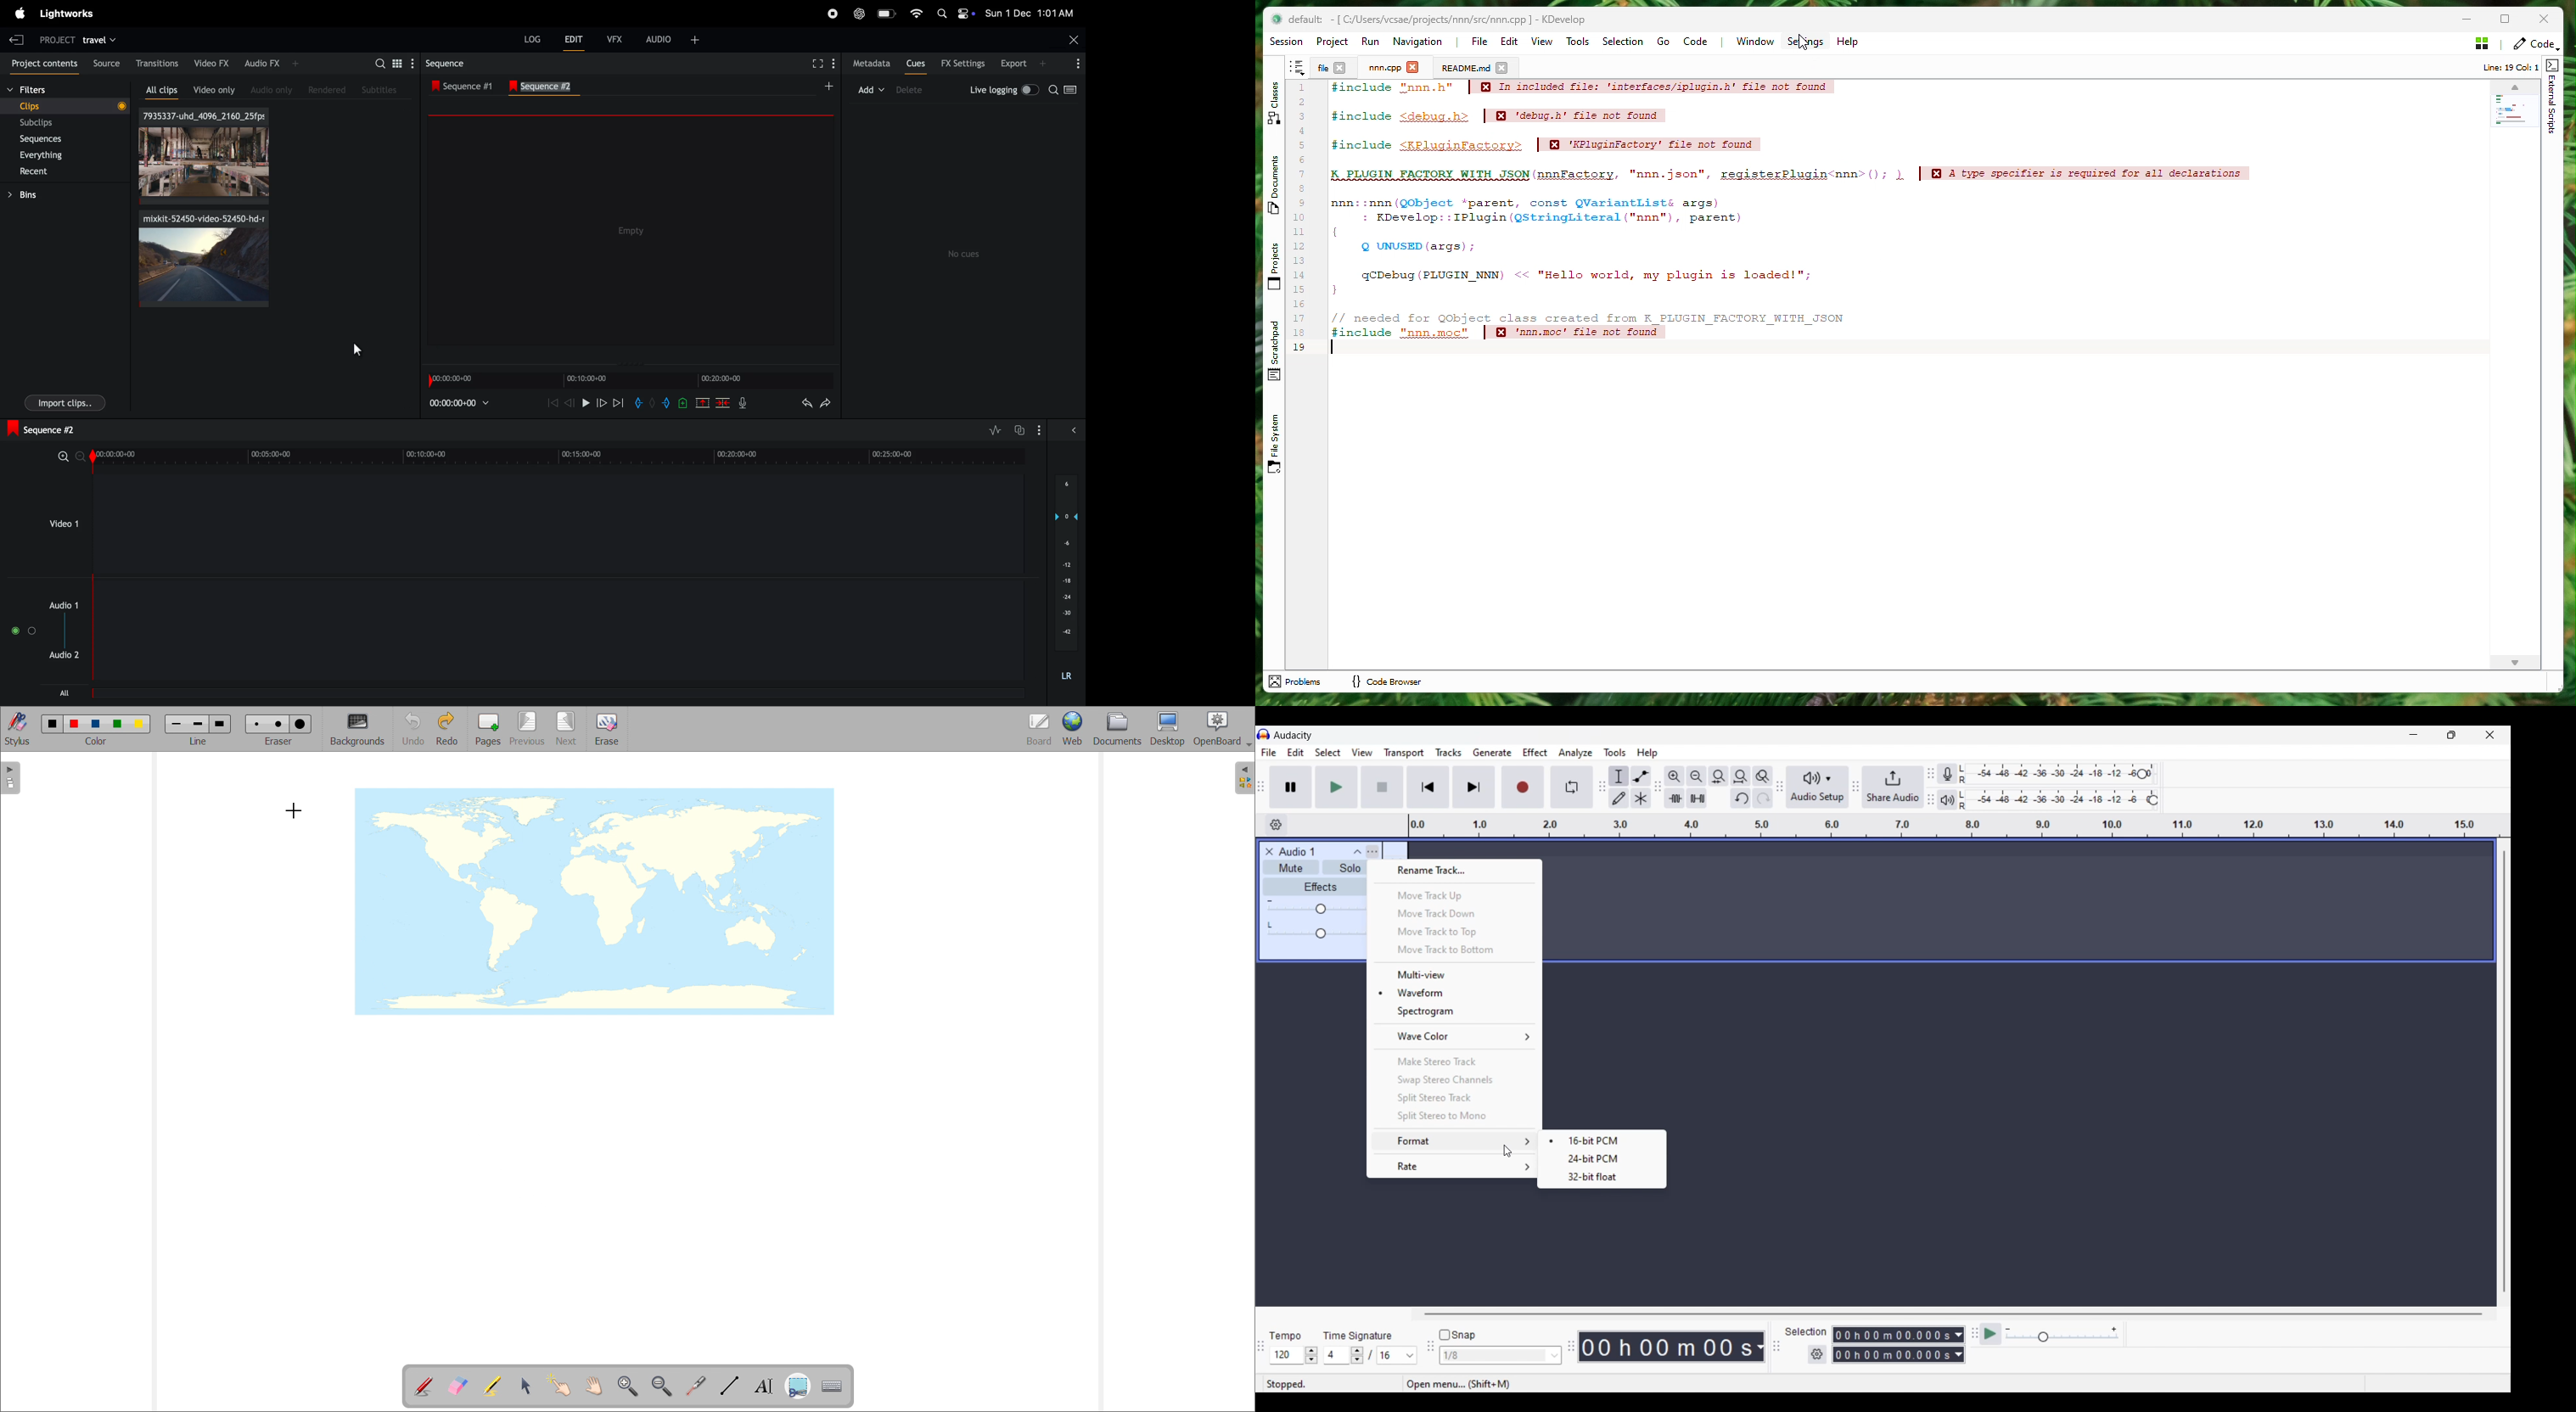 The height and width of the screenshot is (1428, 2576). I want to click on Increase/Decrease time signature, so click(1357, 1355).